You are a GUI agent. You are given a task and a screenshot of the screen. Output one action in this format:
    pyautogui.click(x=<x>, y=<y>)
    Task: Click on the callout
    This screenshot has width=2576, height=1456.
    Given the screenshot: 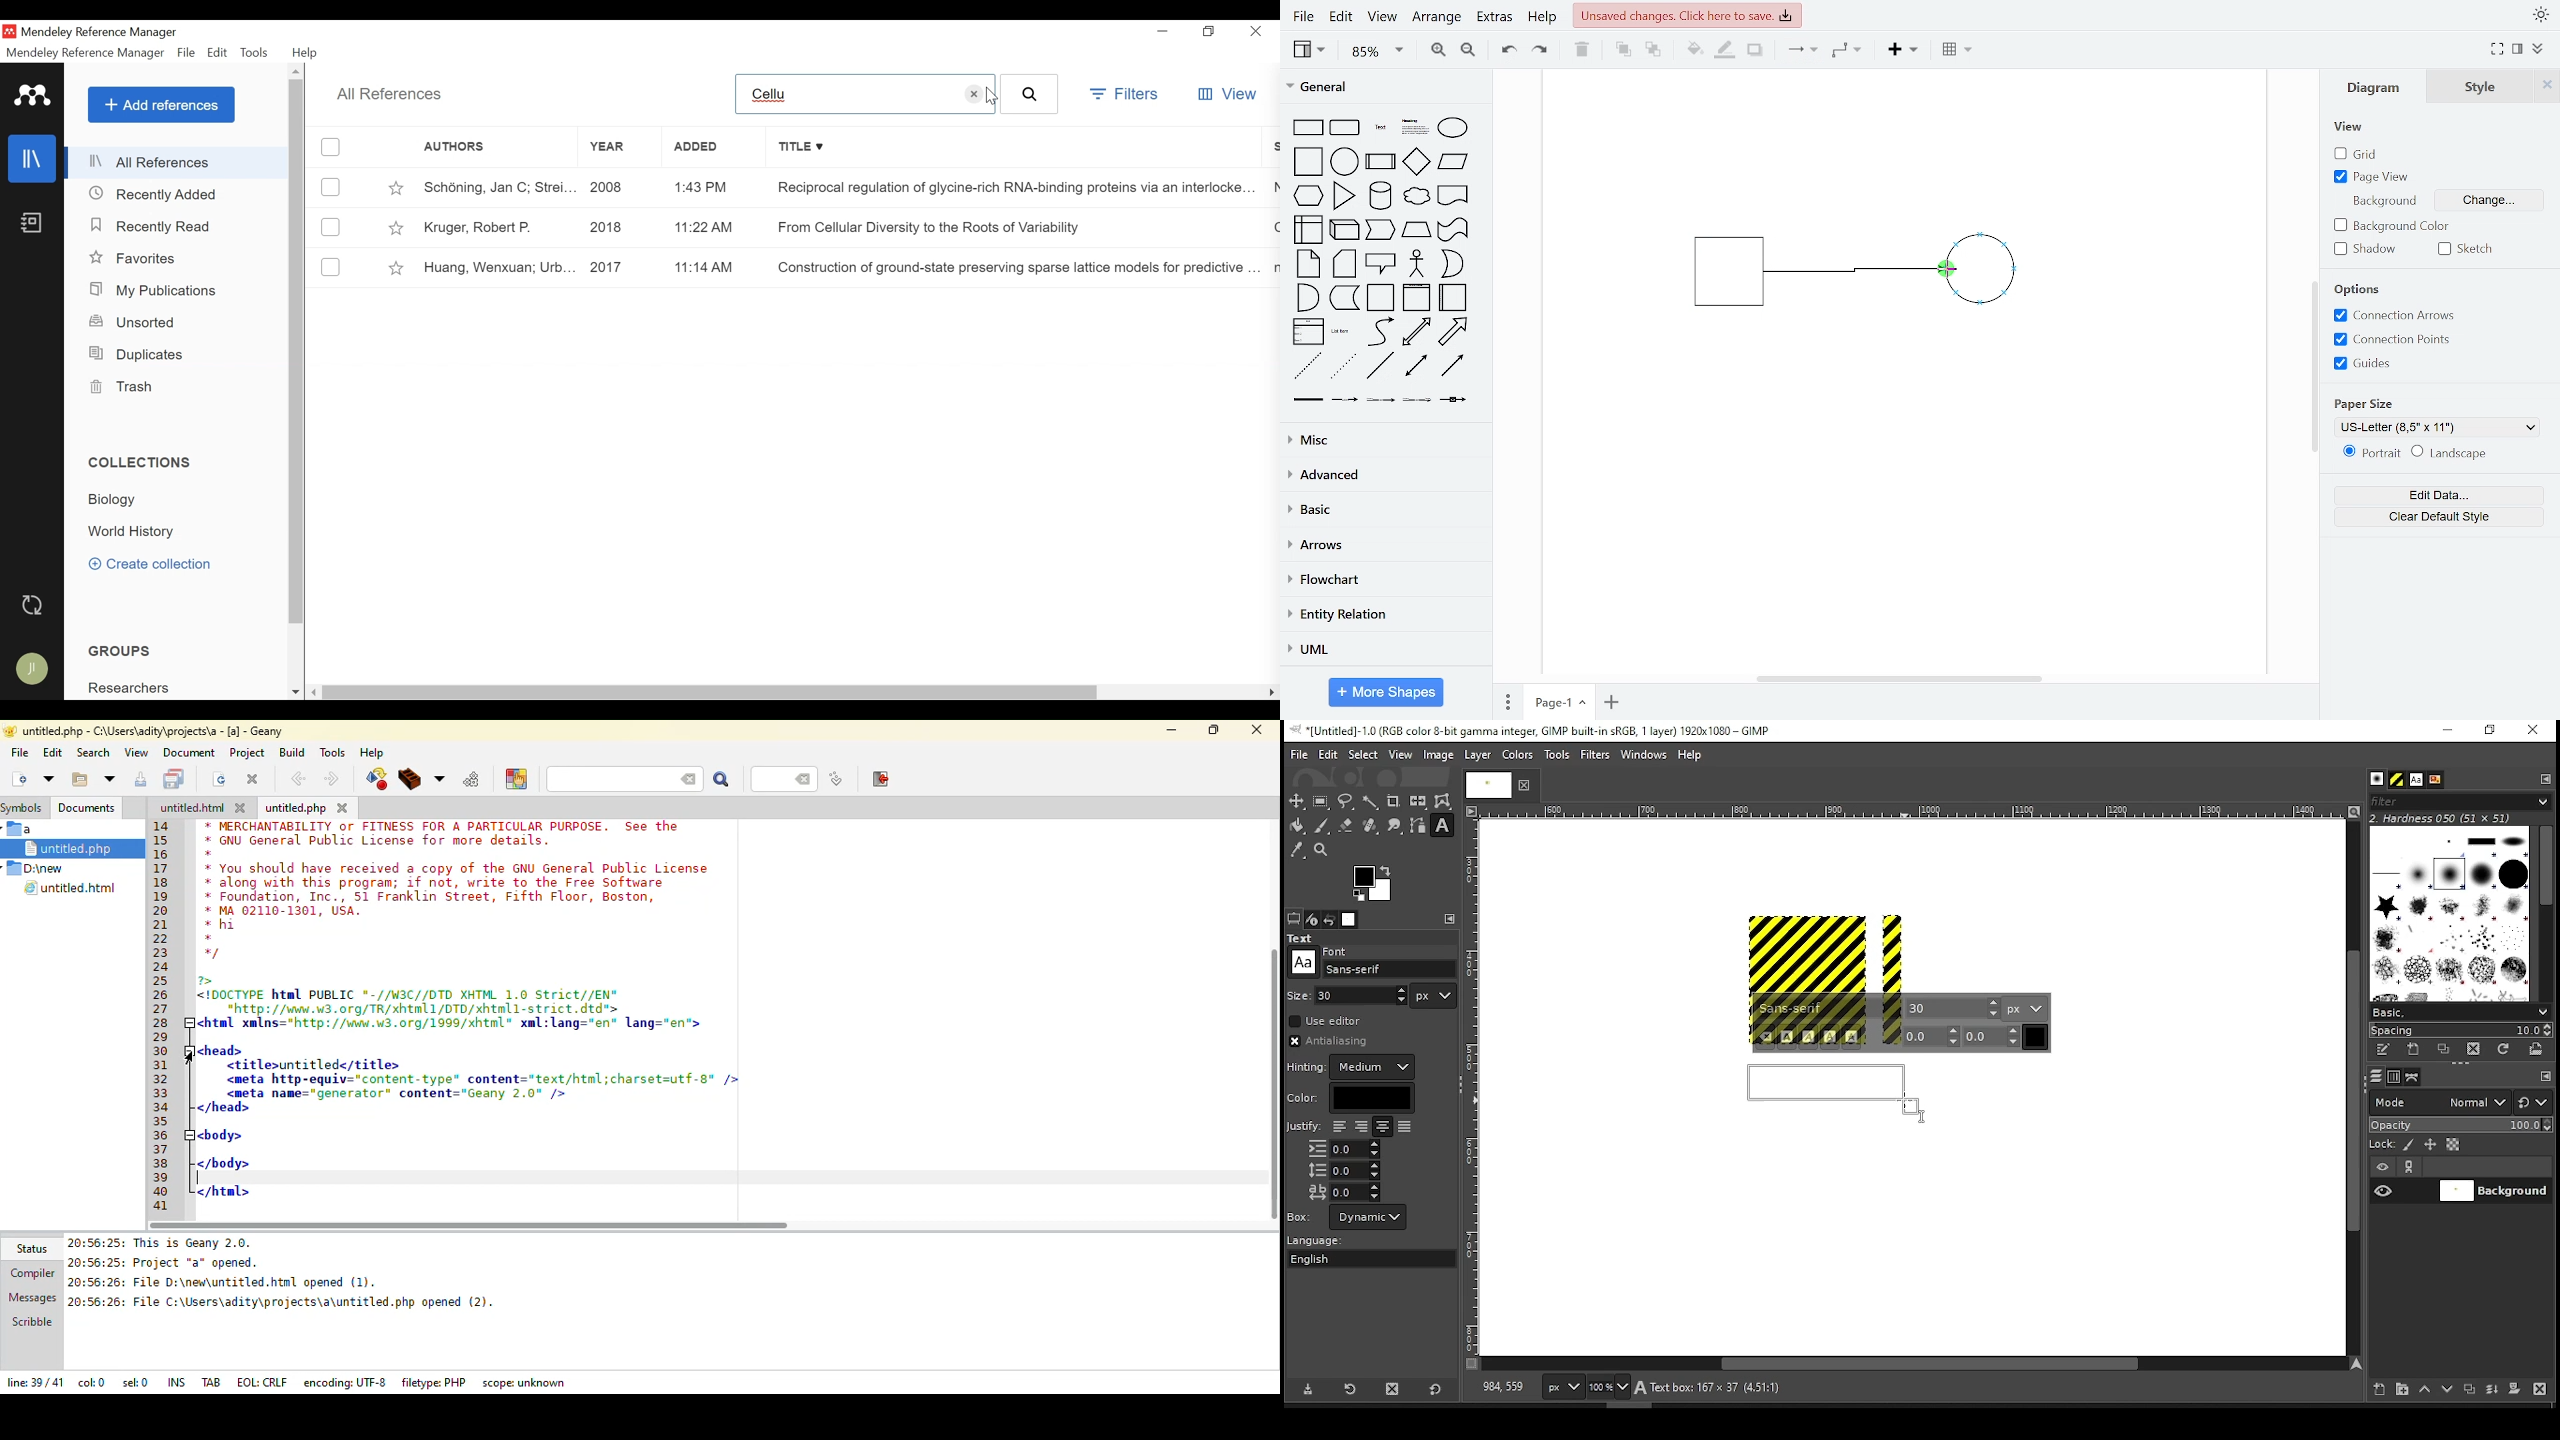 What is the action you would take?
    pyautogui.click(x=1382, y=264)
    